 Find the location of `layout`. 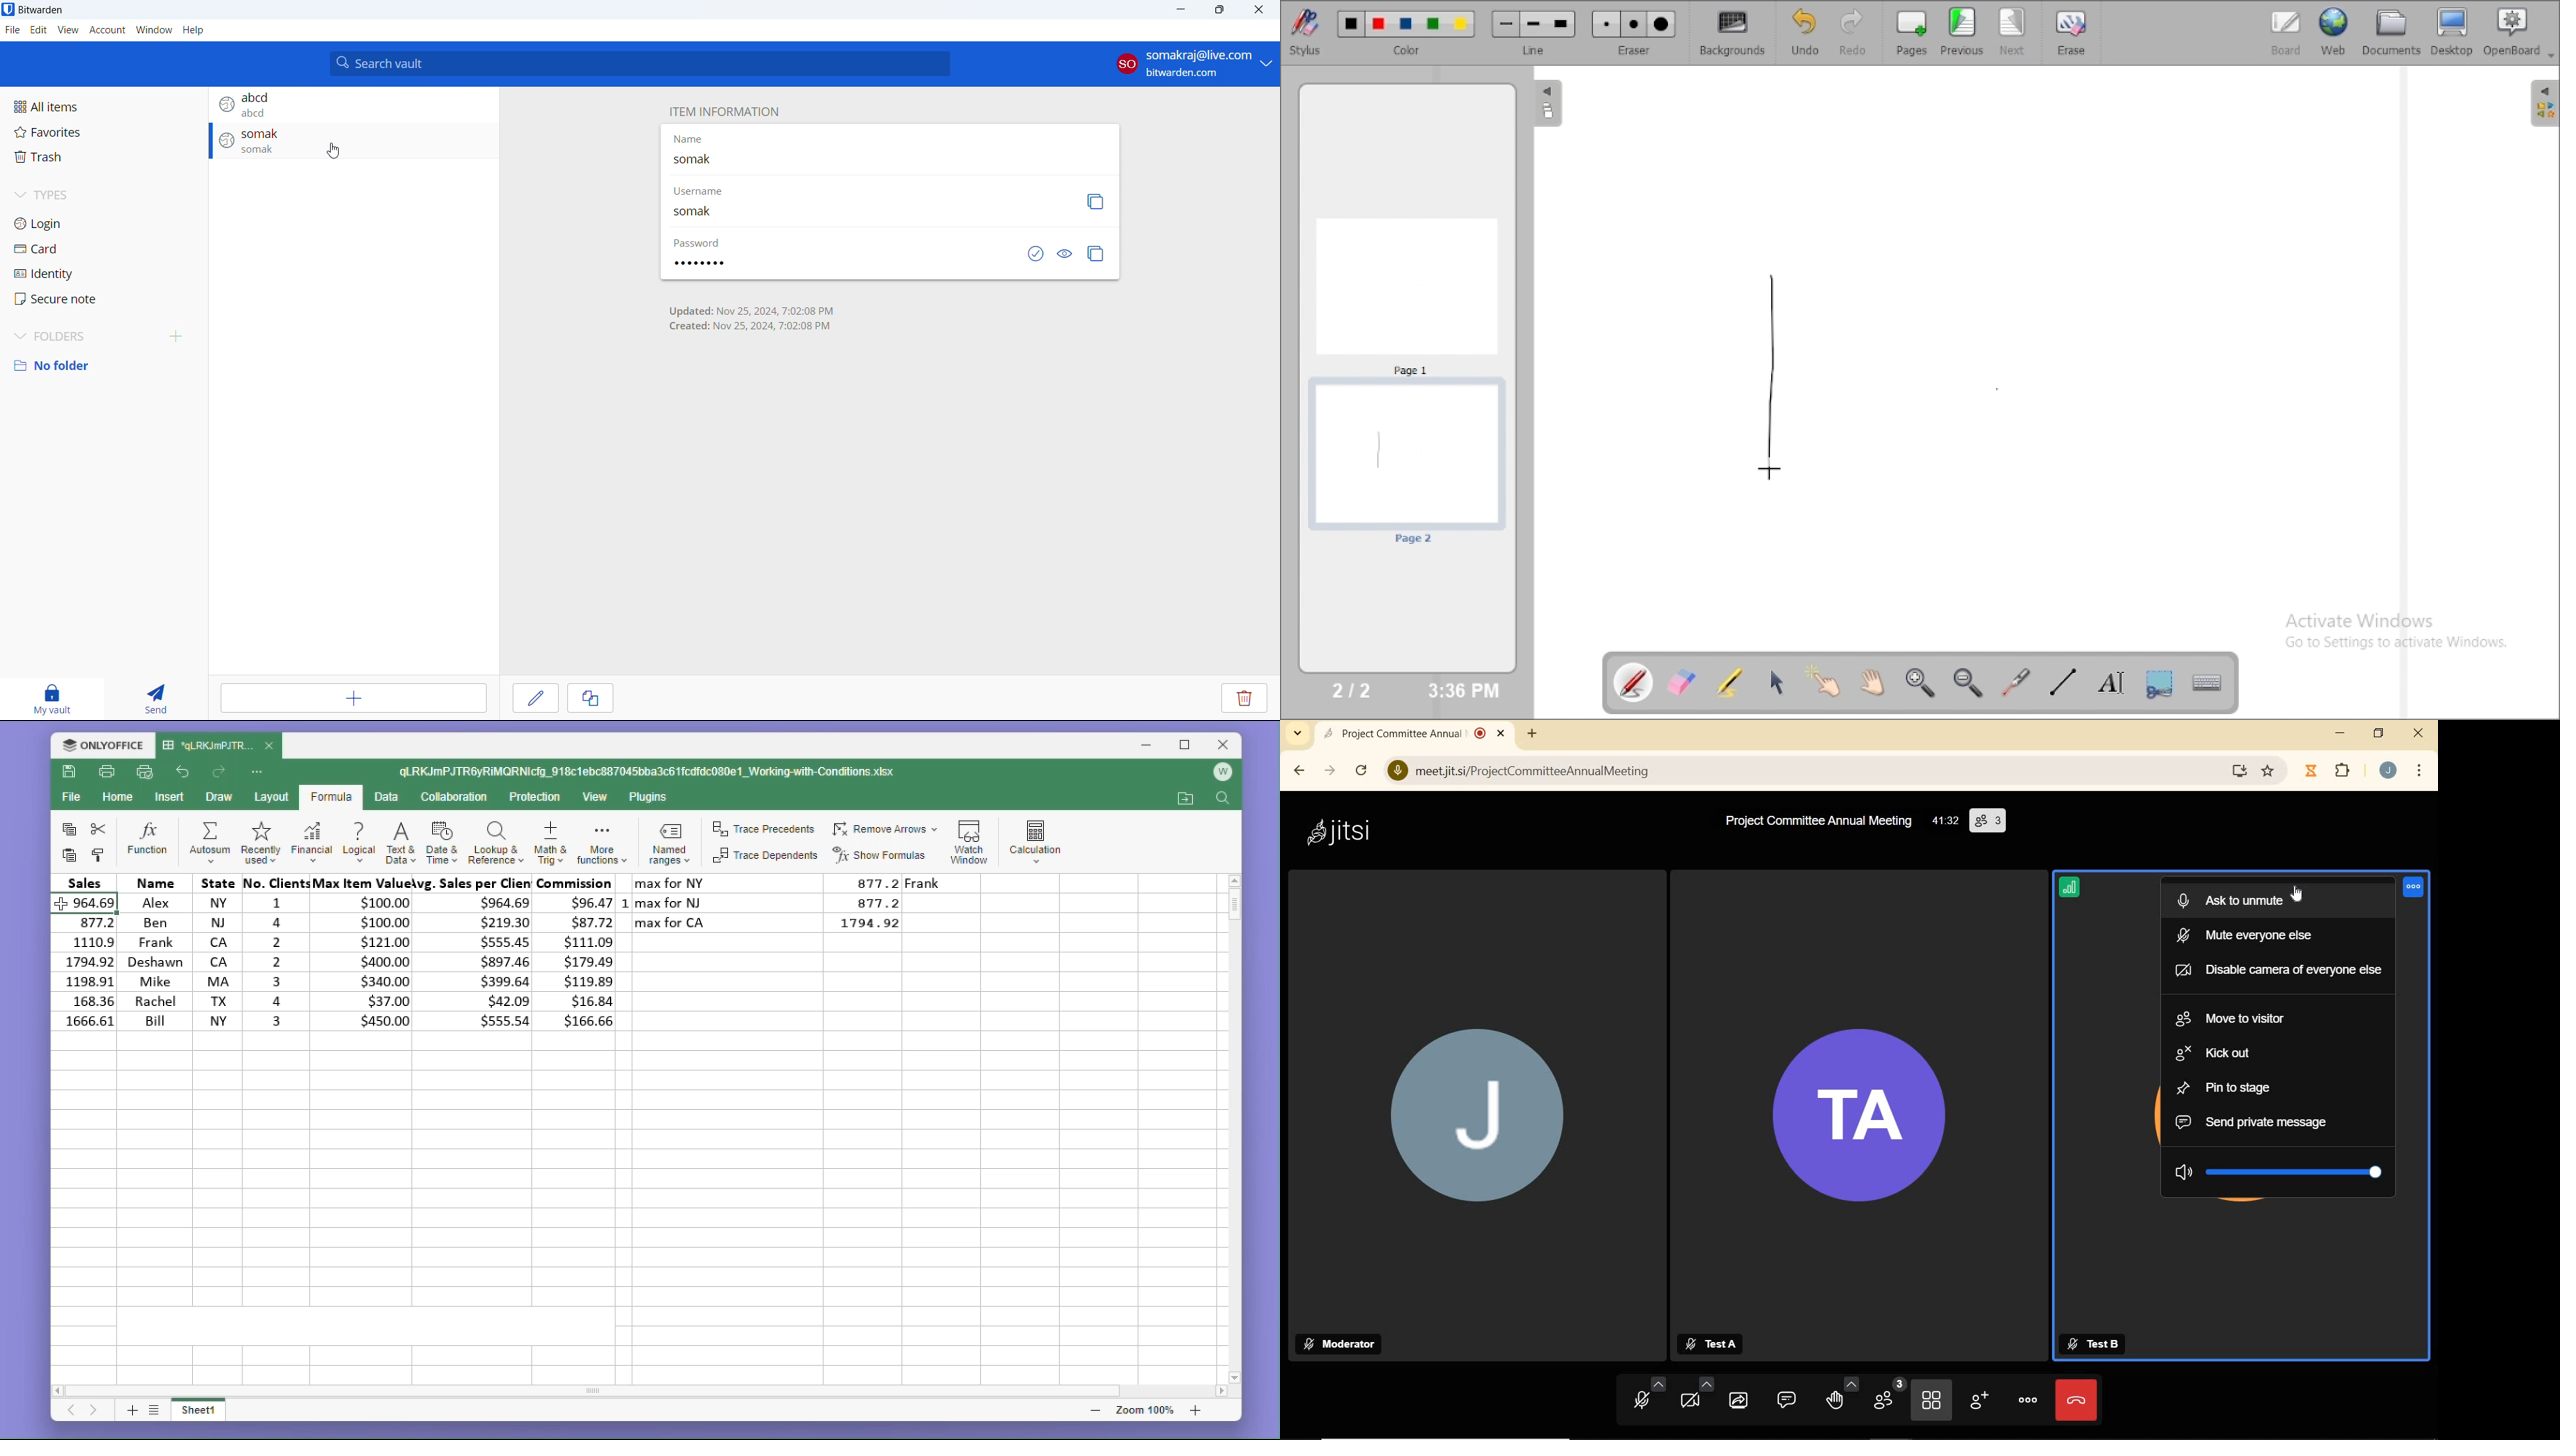

layout is located at coordinates (270, 798).